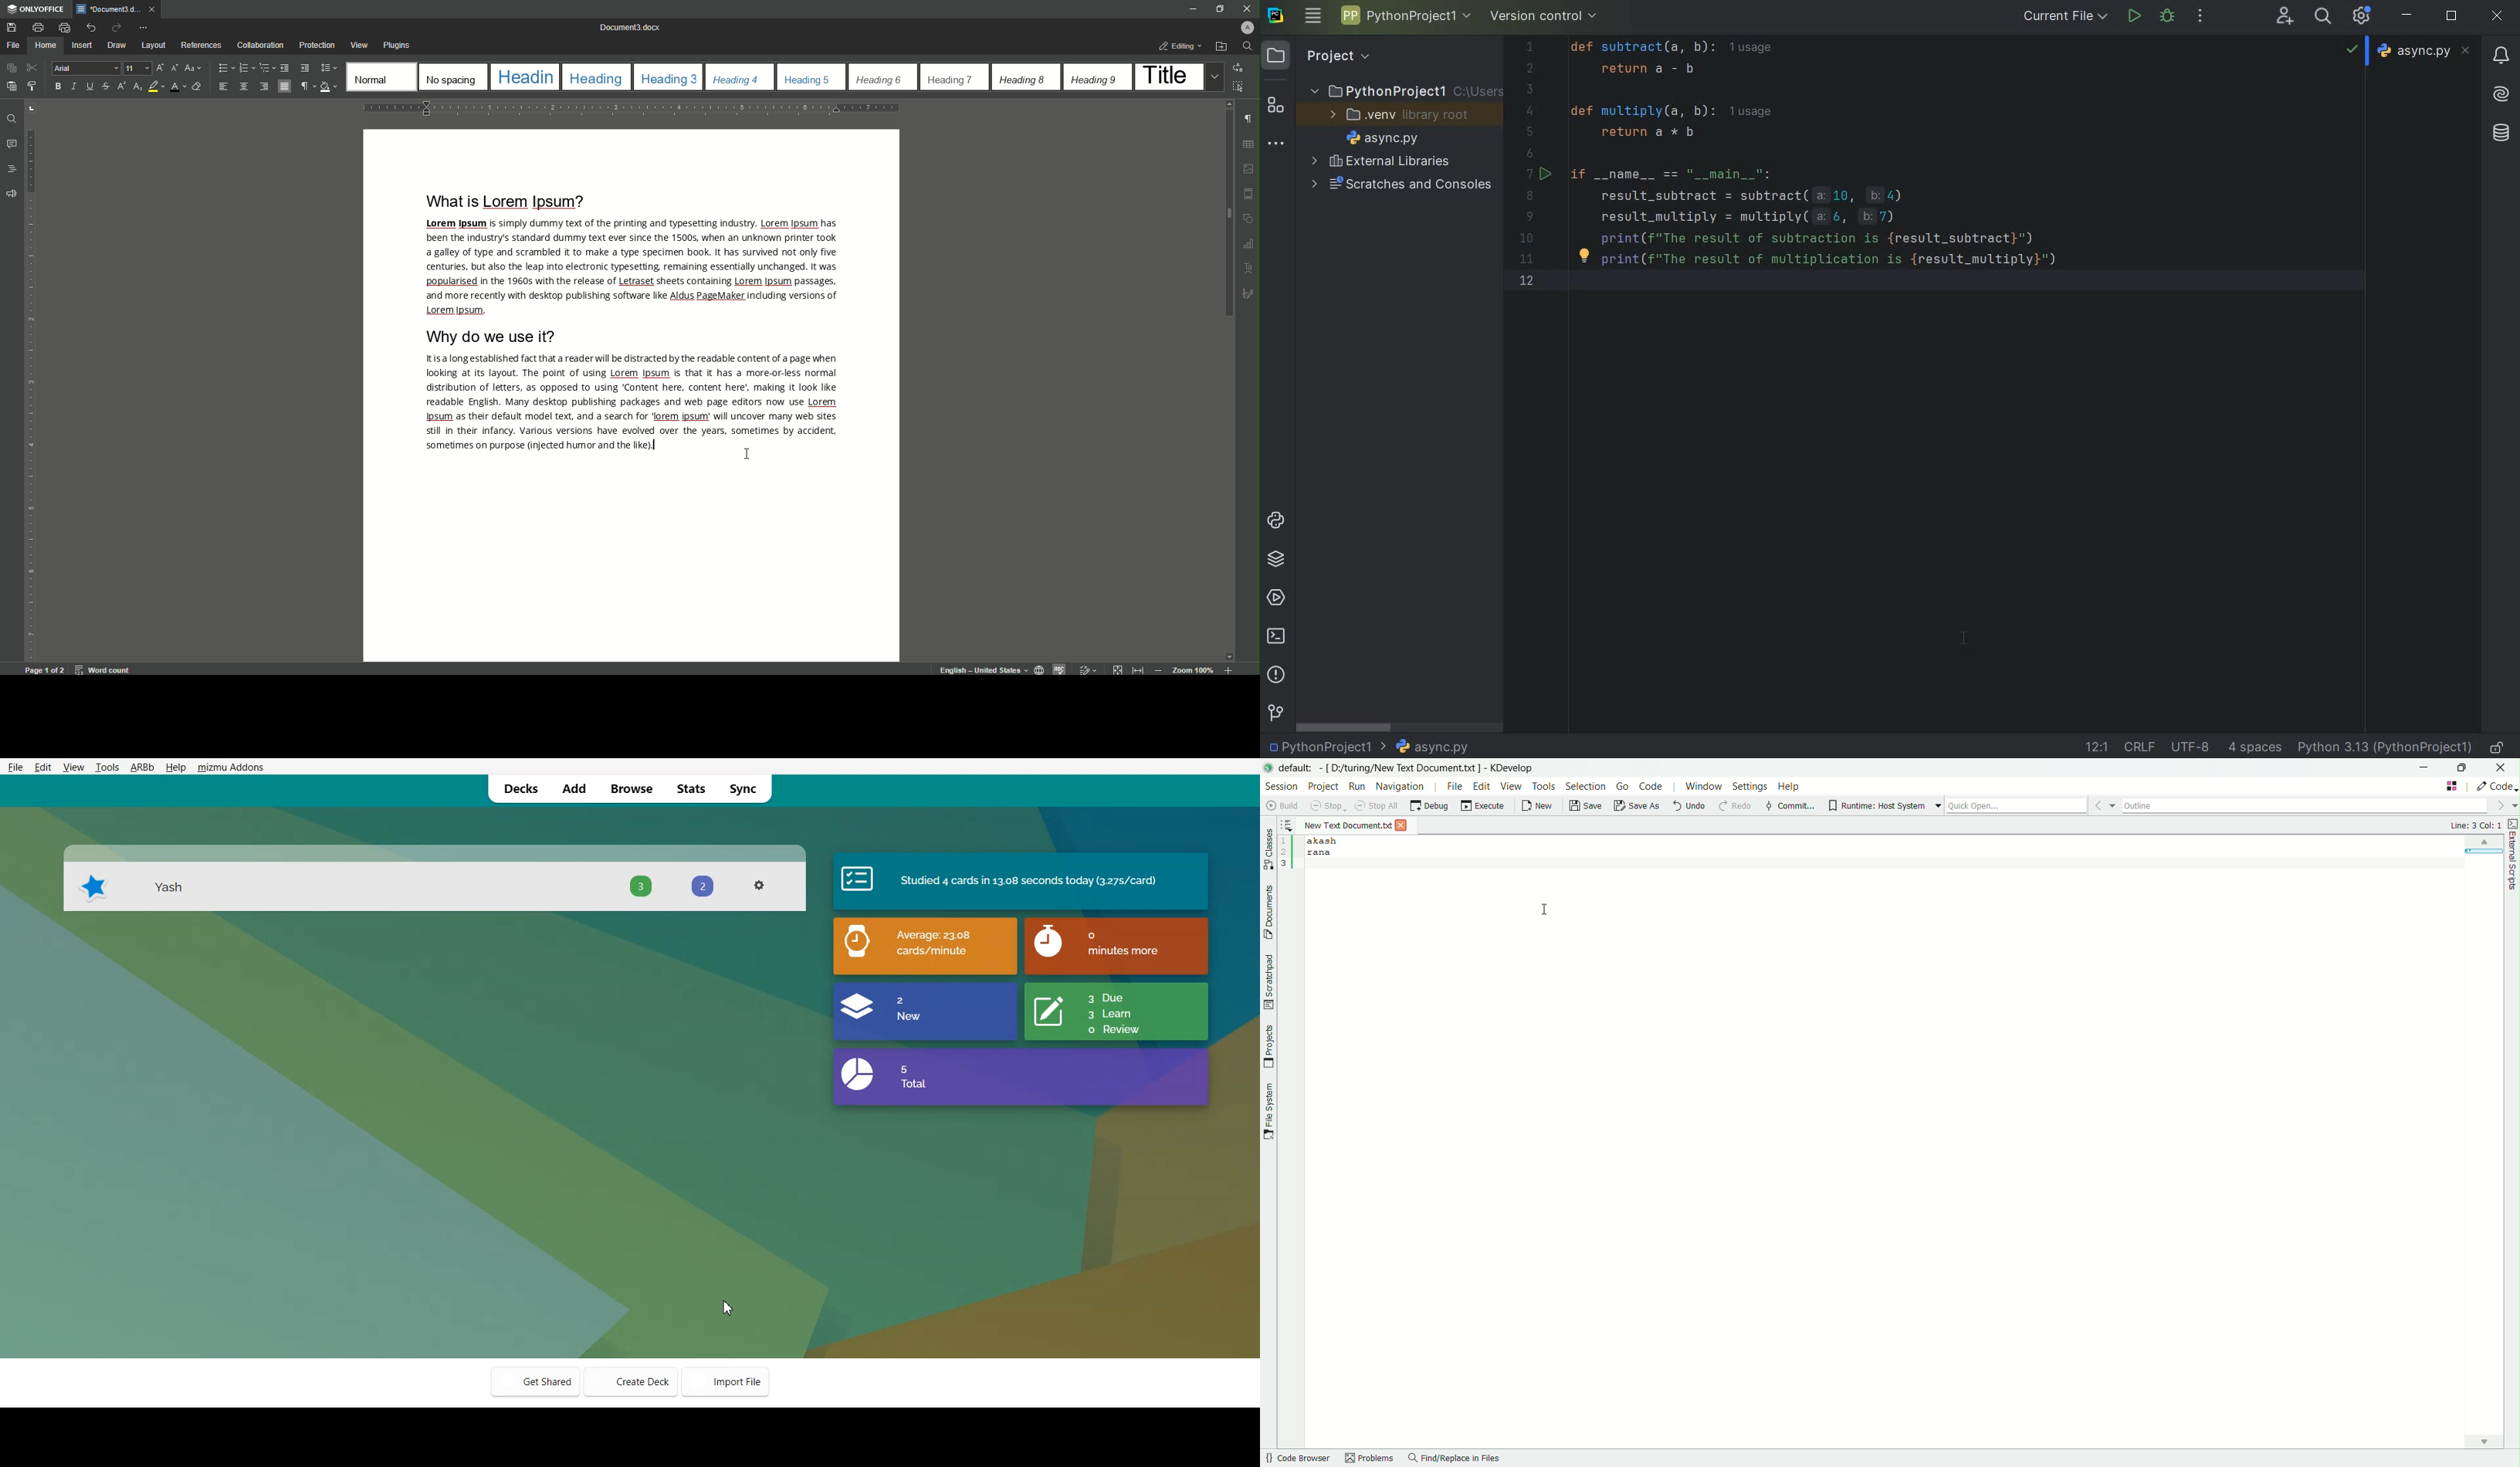 This screenshot has height=1484, width=2520. Describe the element at coordinates (1454, 1460) in the screenshot. I see `find/replace files` at that location.